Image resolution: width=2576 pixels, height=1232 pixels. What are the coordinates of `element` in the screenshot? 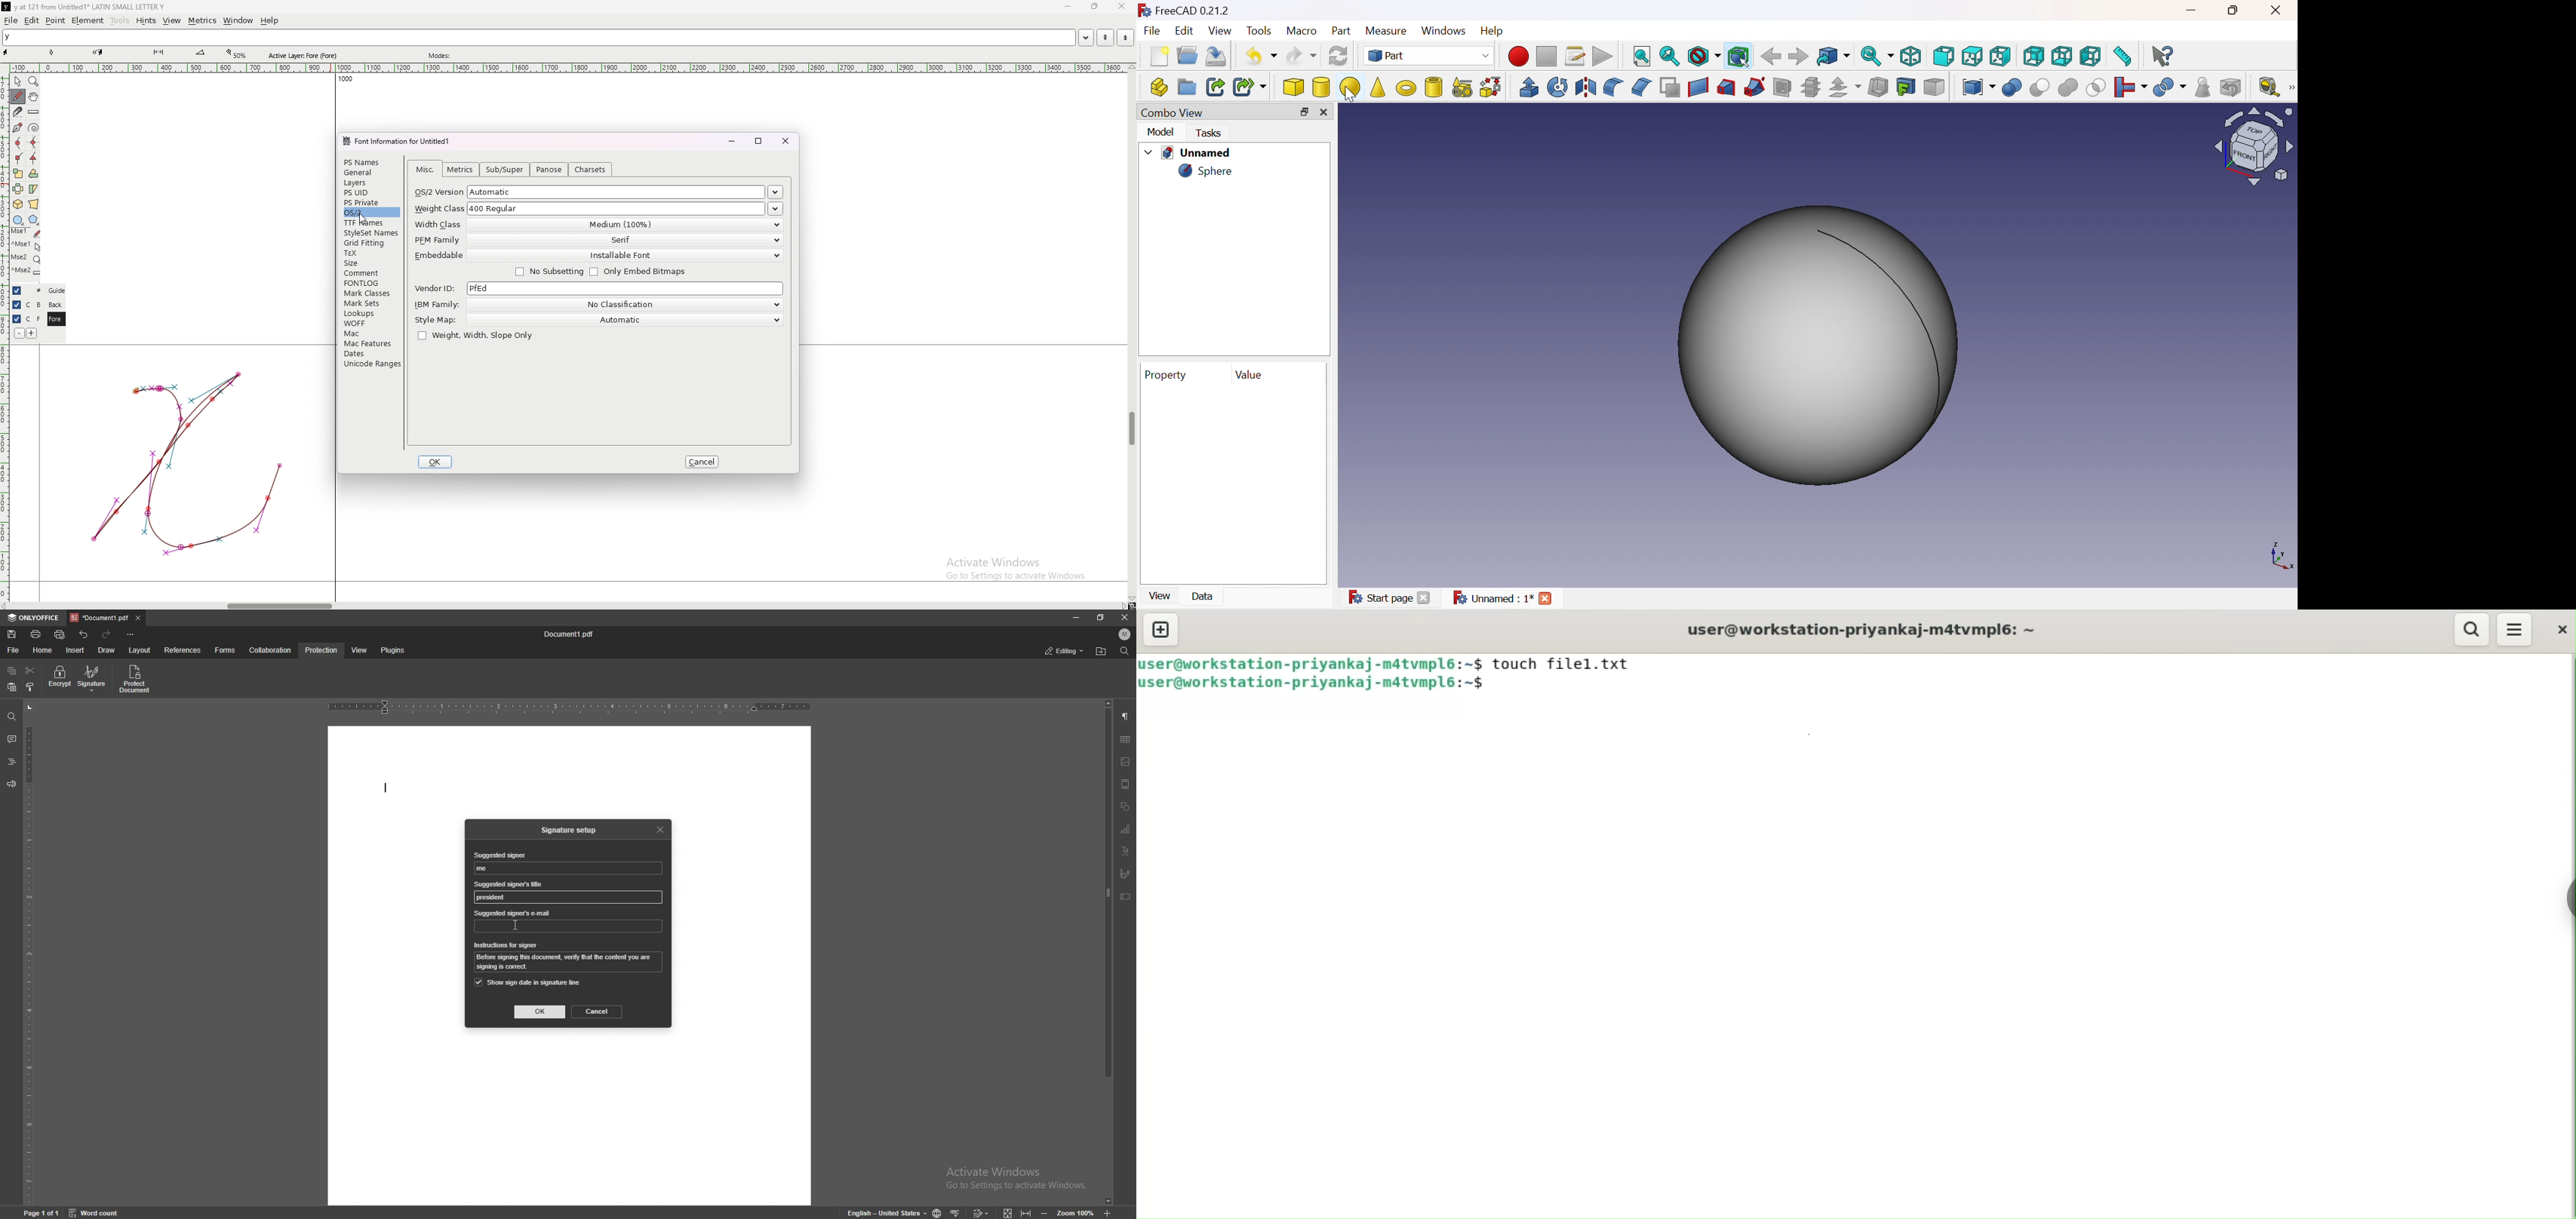 It's located at (88, 20).